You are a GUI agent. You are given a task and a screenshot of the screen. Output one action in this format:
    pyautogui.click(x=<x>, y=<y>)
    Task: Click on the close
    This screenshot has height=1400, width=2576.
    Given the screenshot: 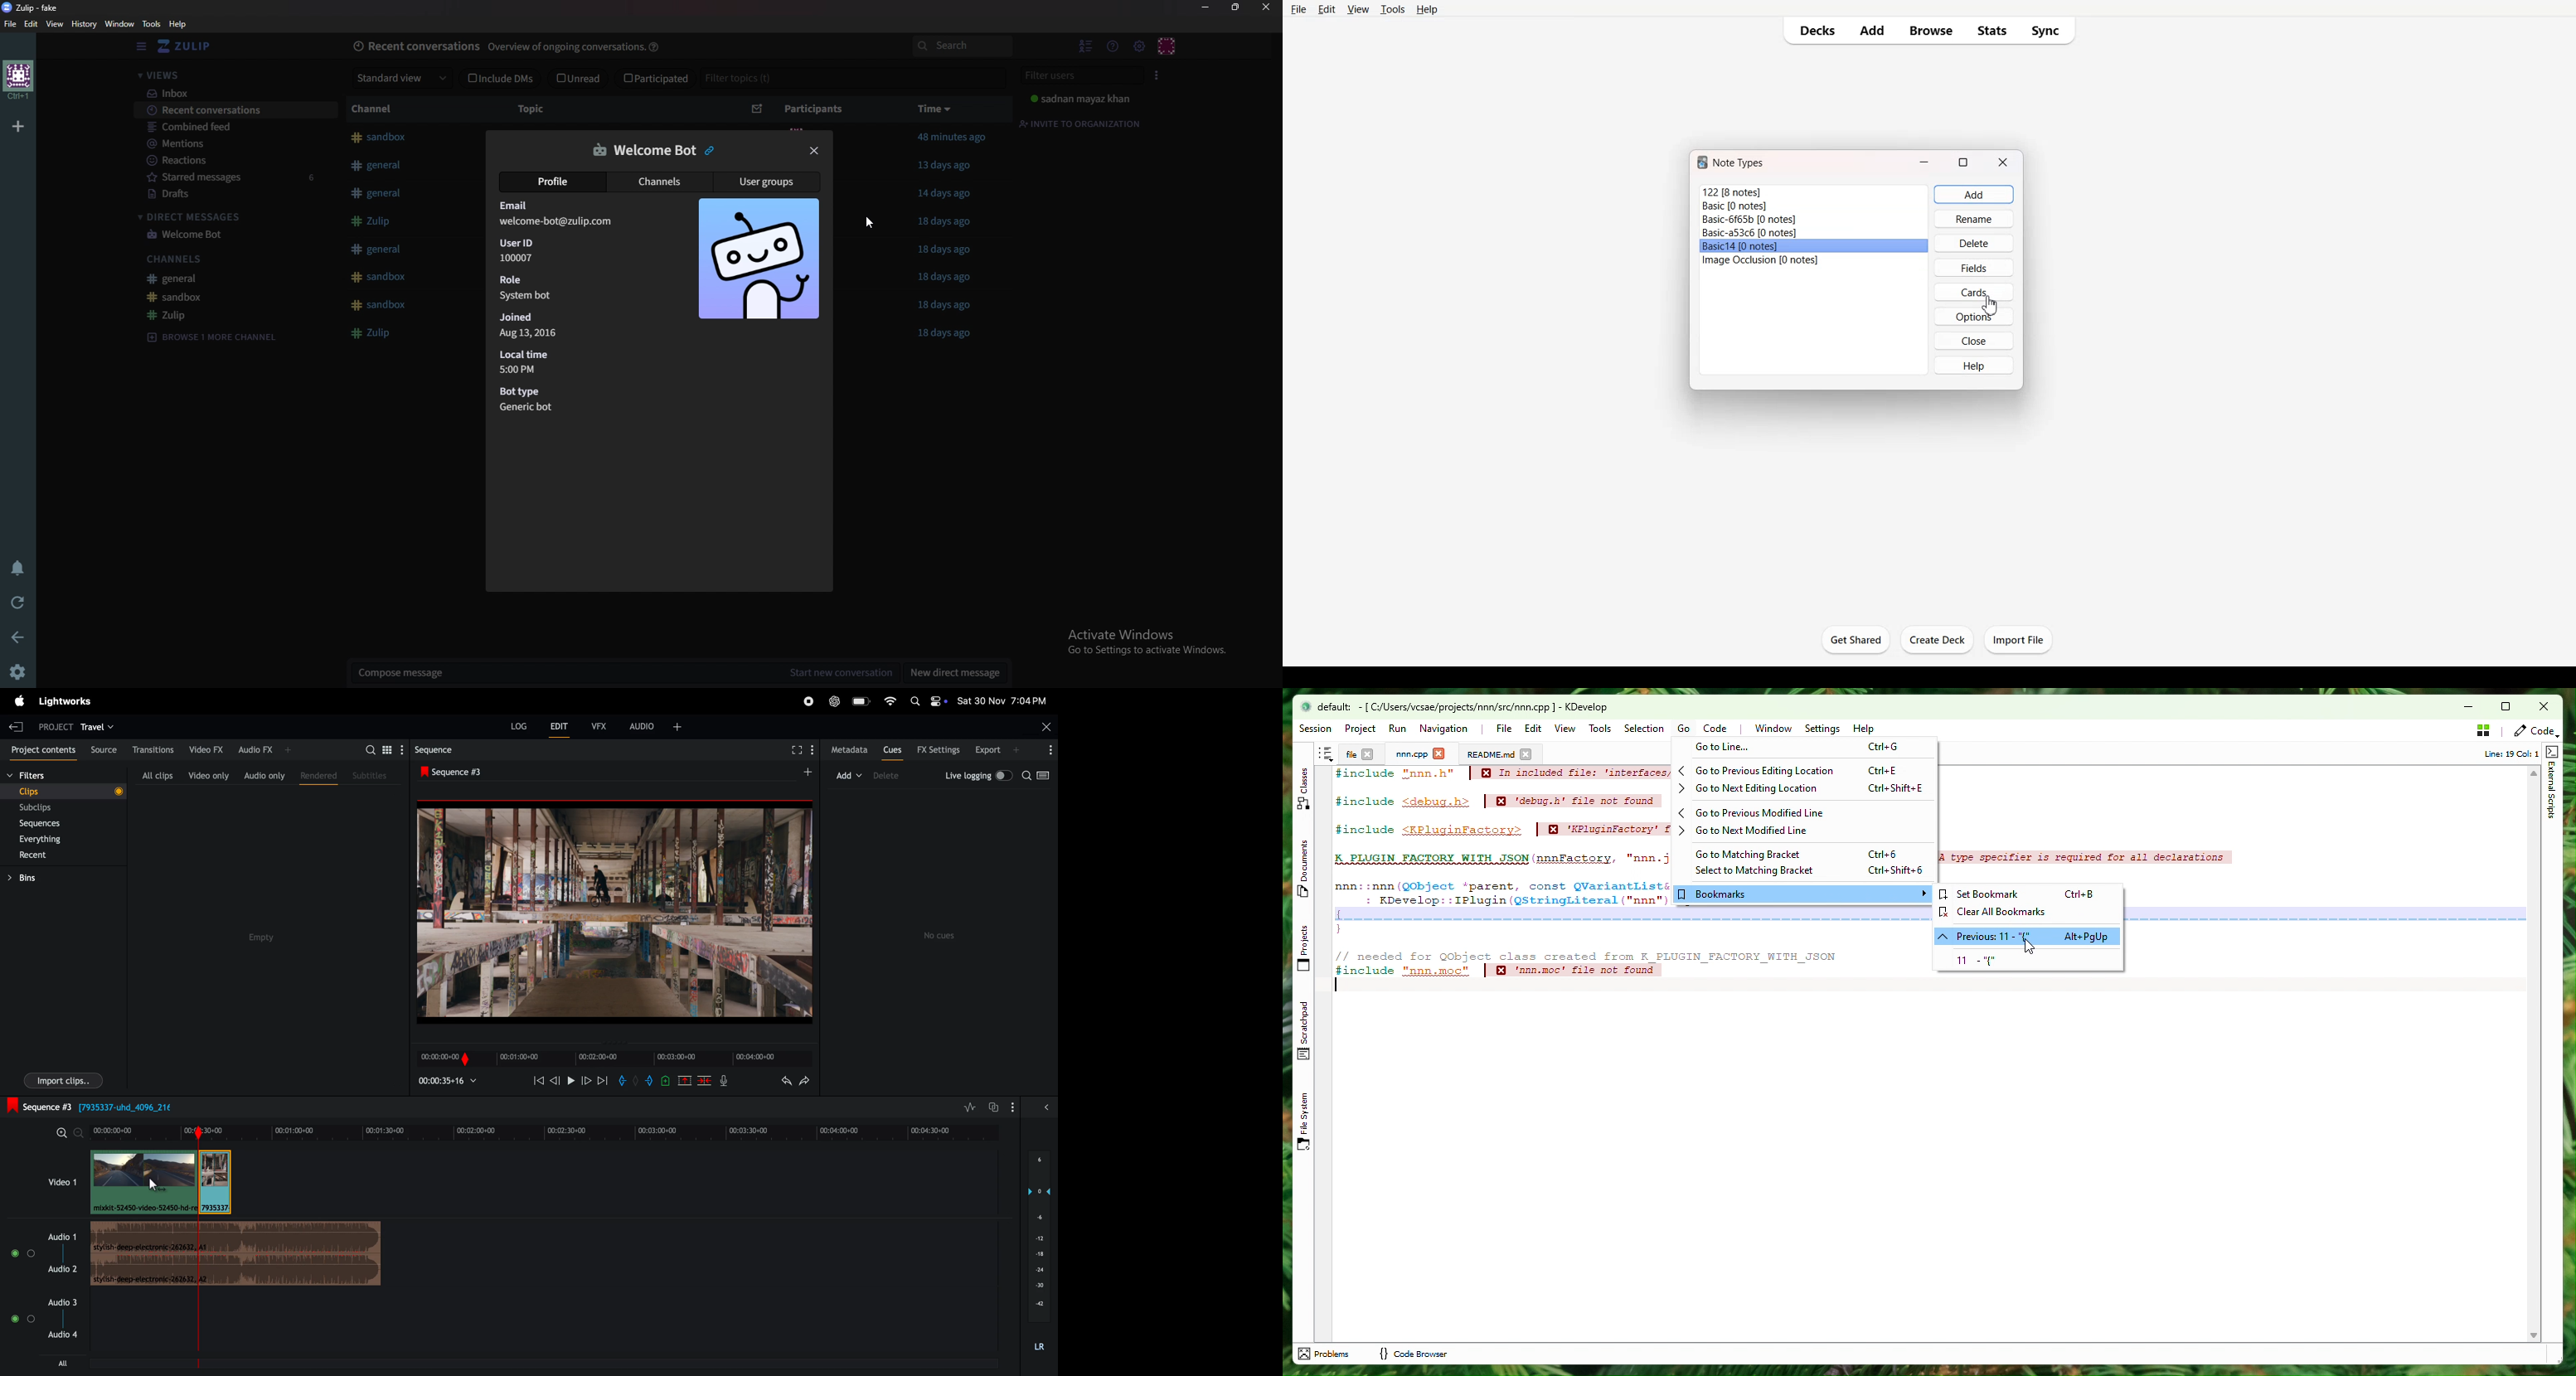 What is the action you would take?
    pyautogui.click(x=814, y=151)
    